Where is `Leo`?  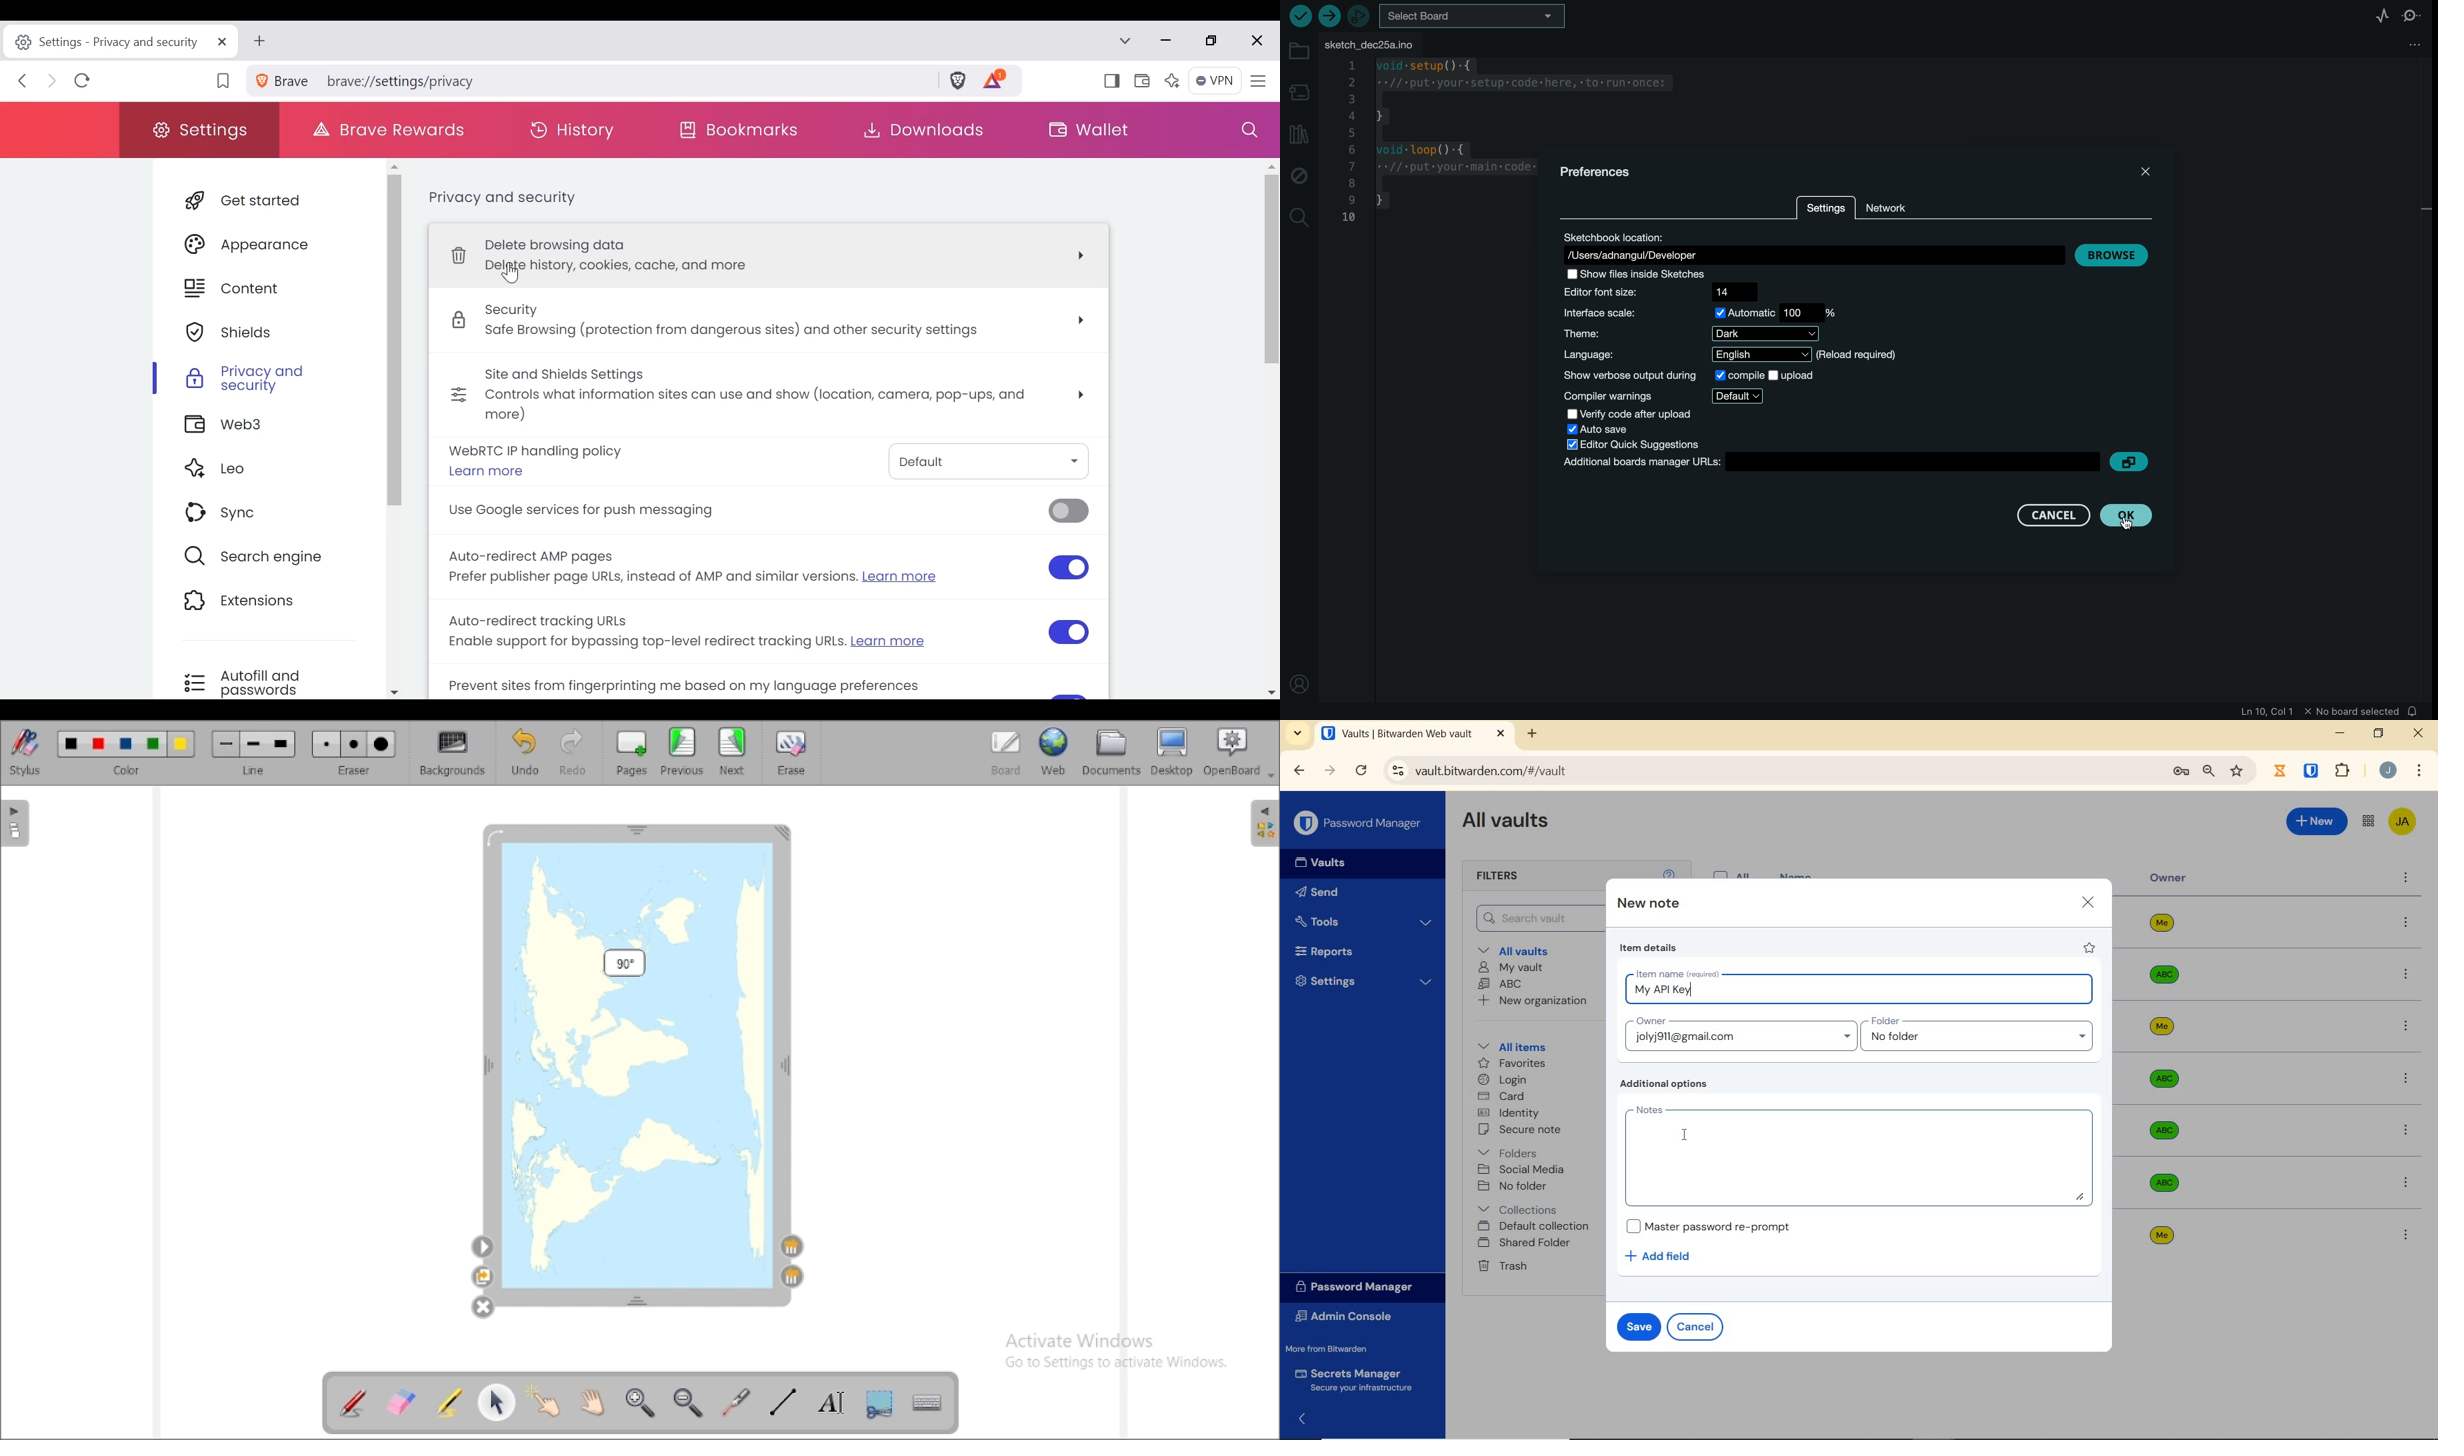
Leo is located at coordinates (265, 469).